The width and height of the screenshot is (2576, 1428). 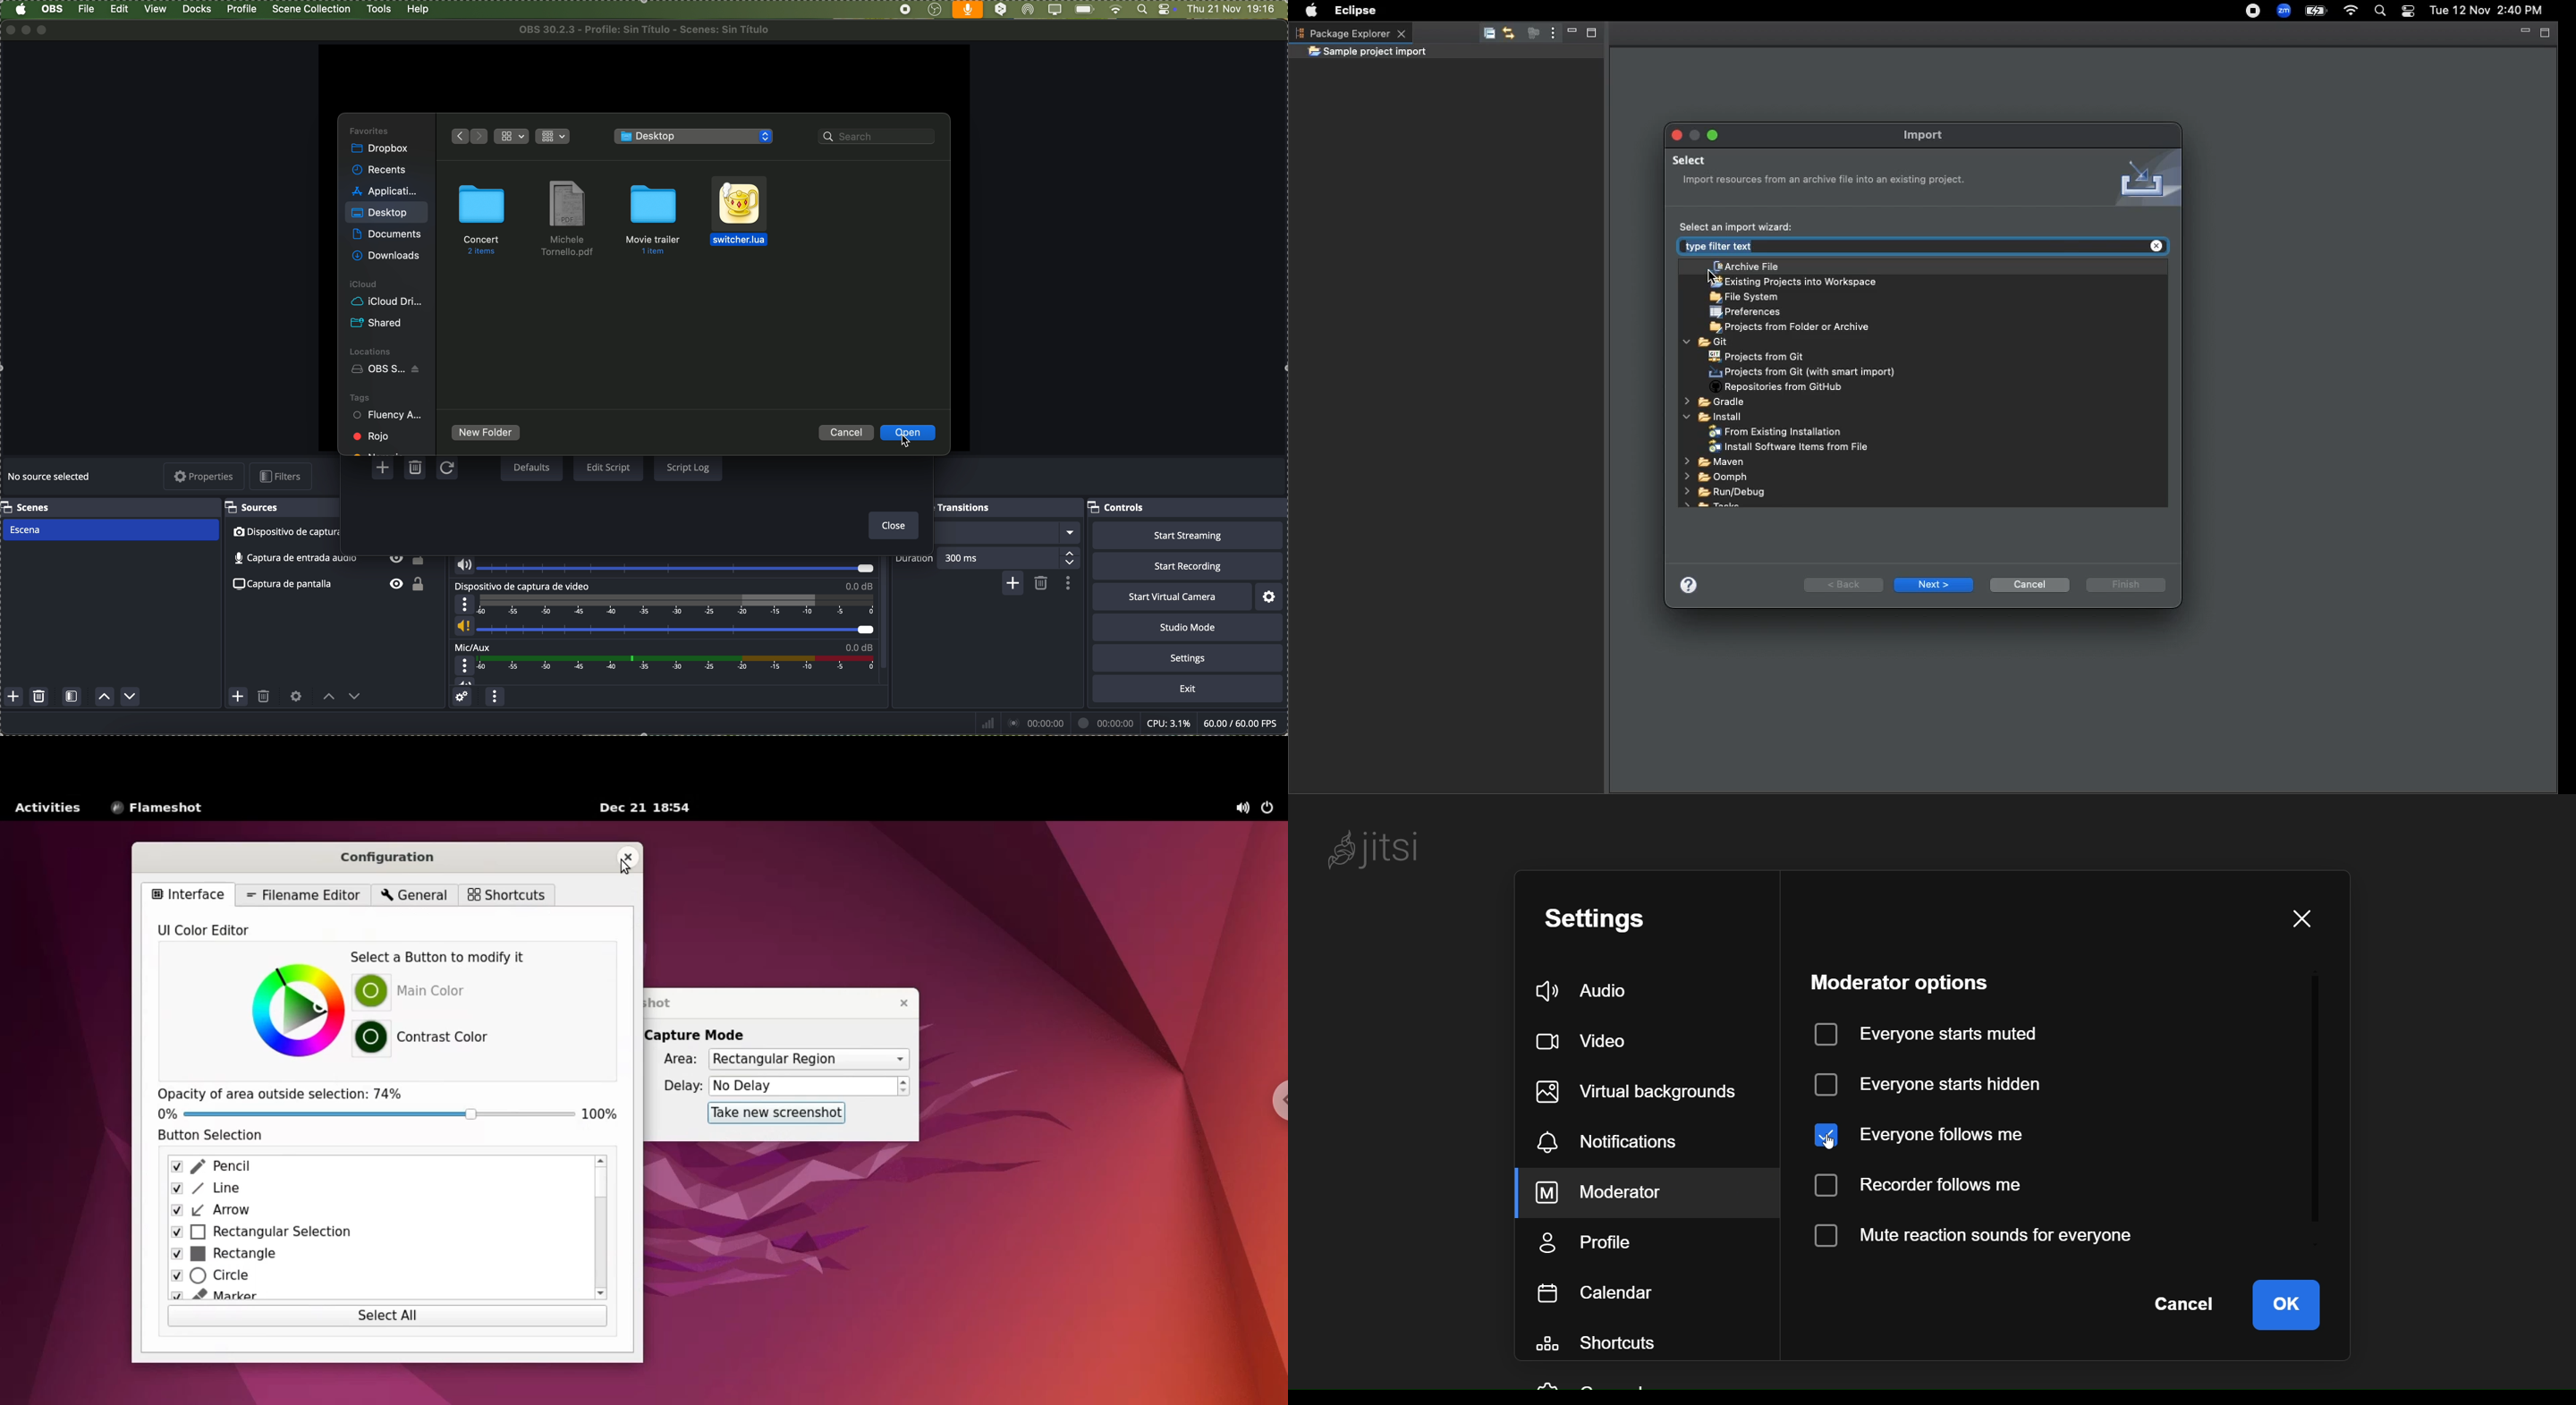 I want to click on move scene down, so click(x=131, y=698).